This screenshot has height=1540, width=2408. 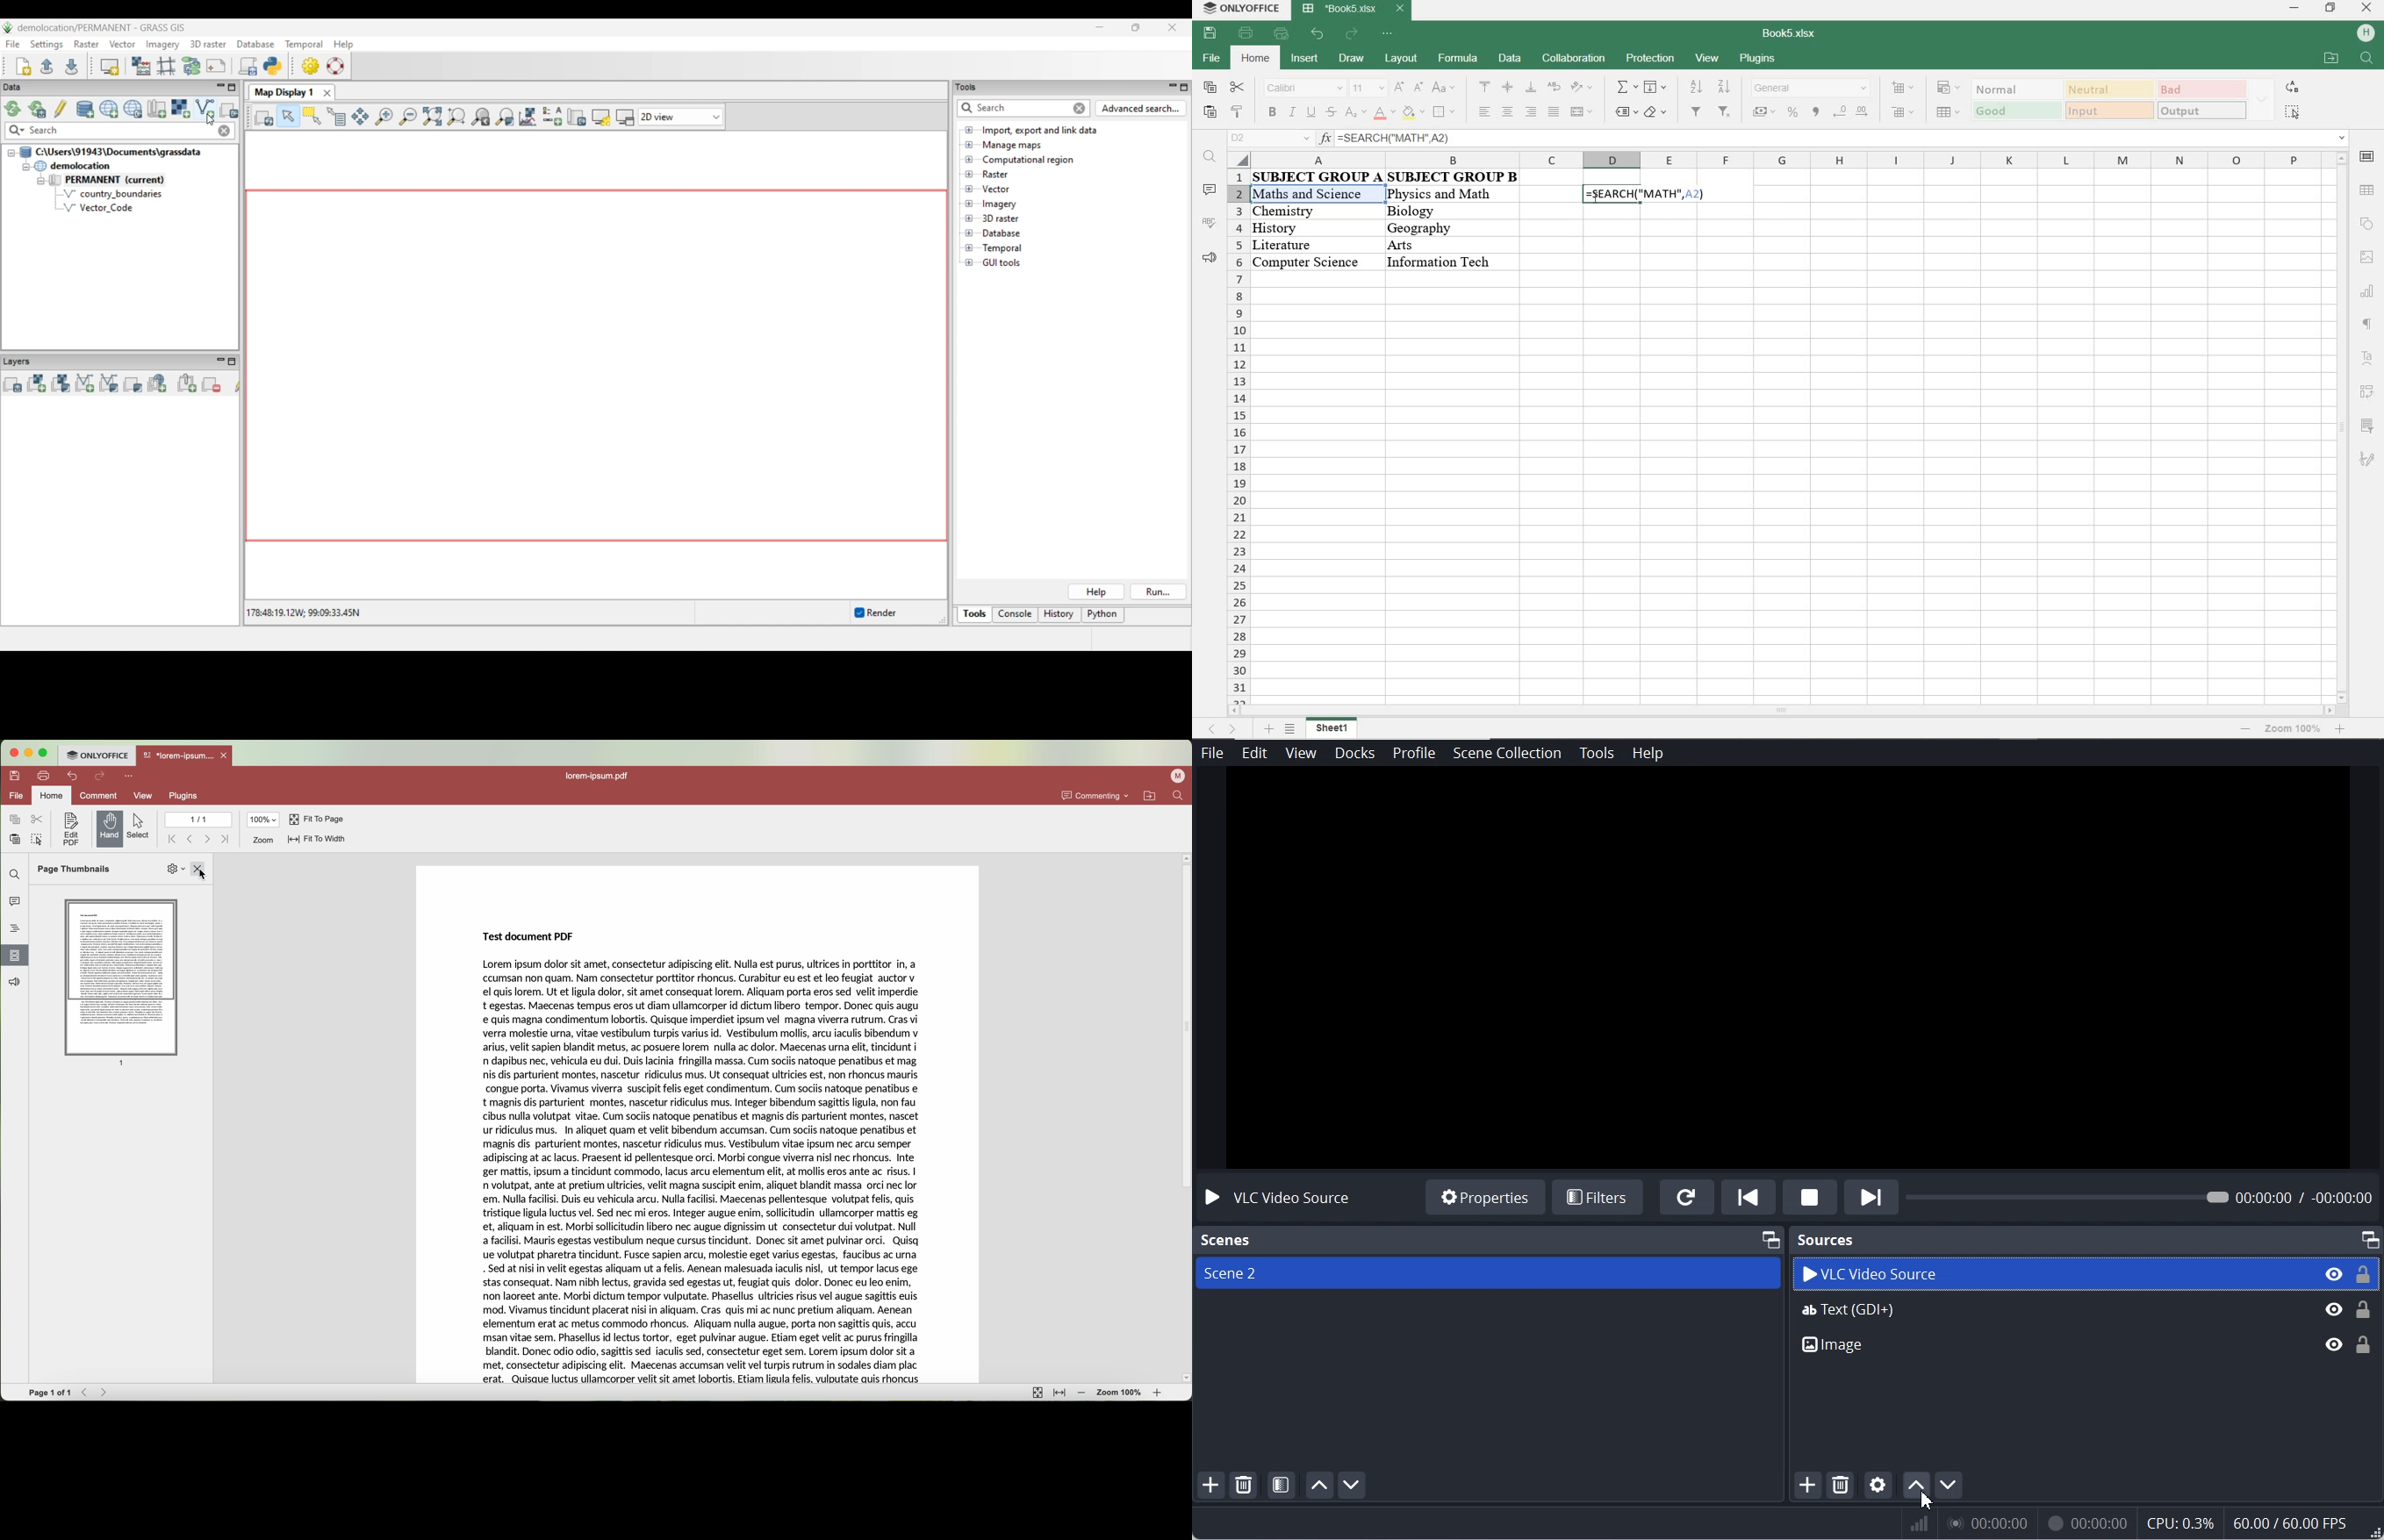 I want to click on align middle, so click(x=1508, y=87).